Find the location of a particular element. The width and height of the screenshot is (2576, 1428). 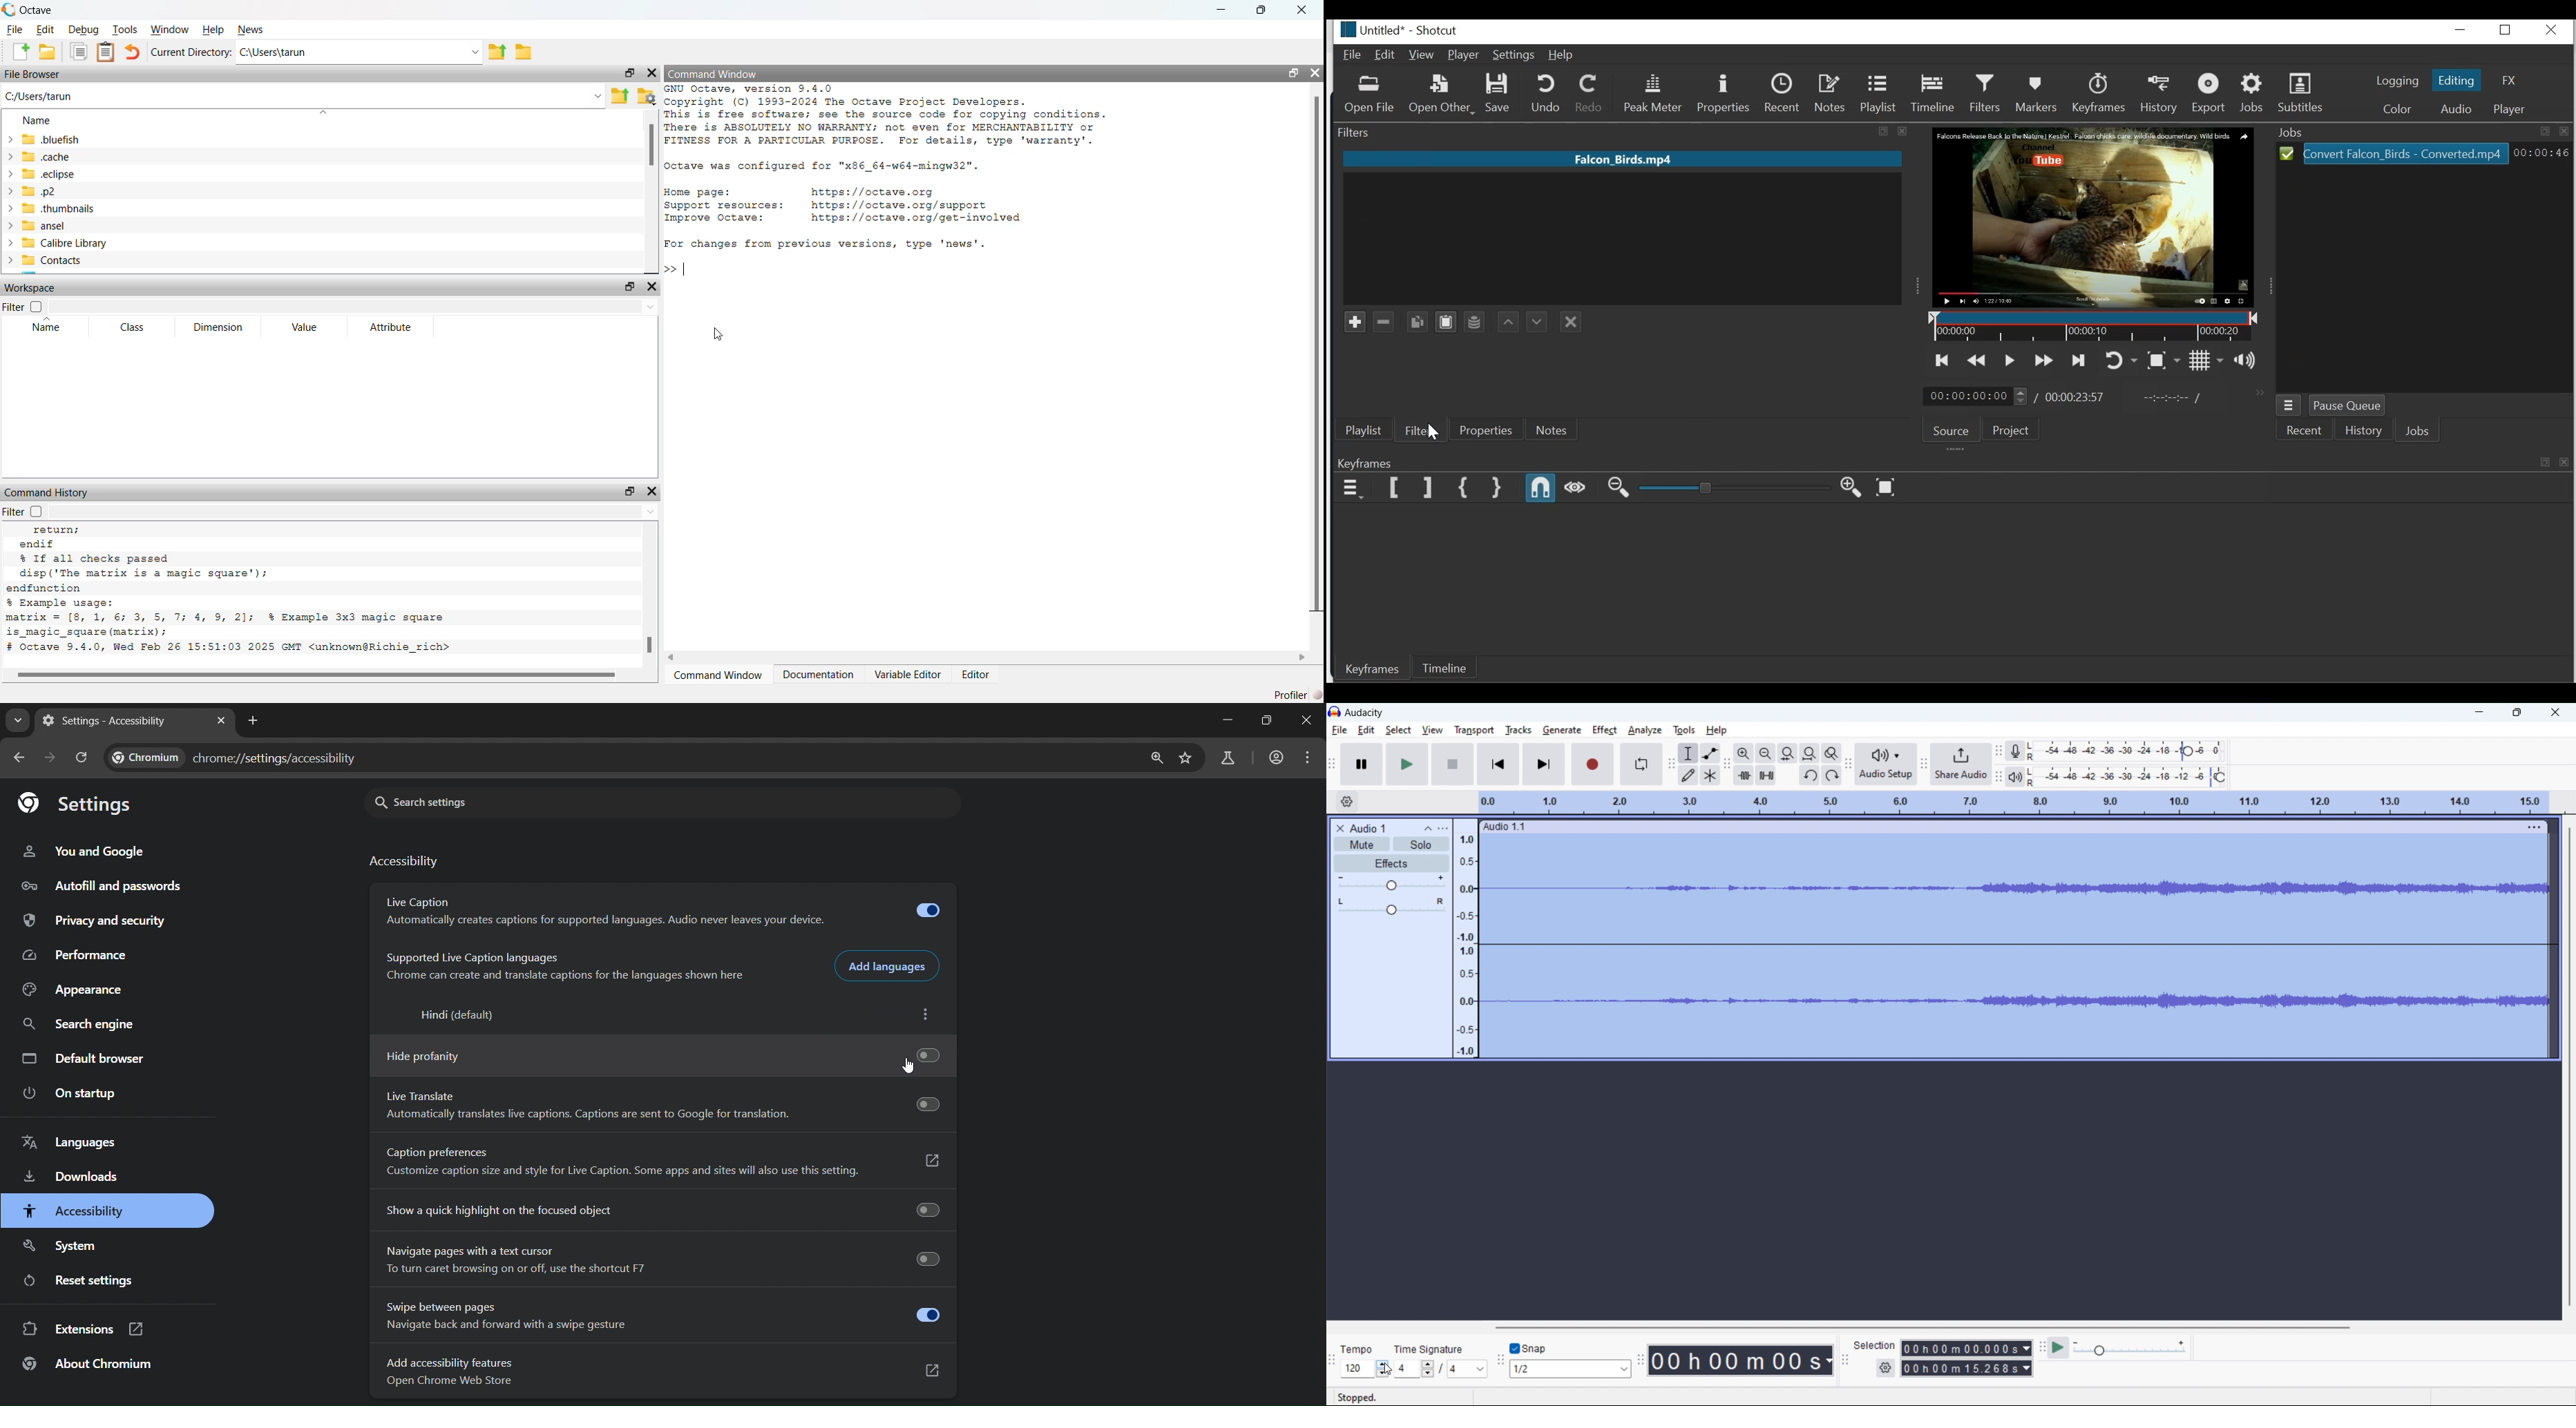

zoom out is located at coordinates (1744, 753).